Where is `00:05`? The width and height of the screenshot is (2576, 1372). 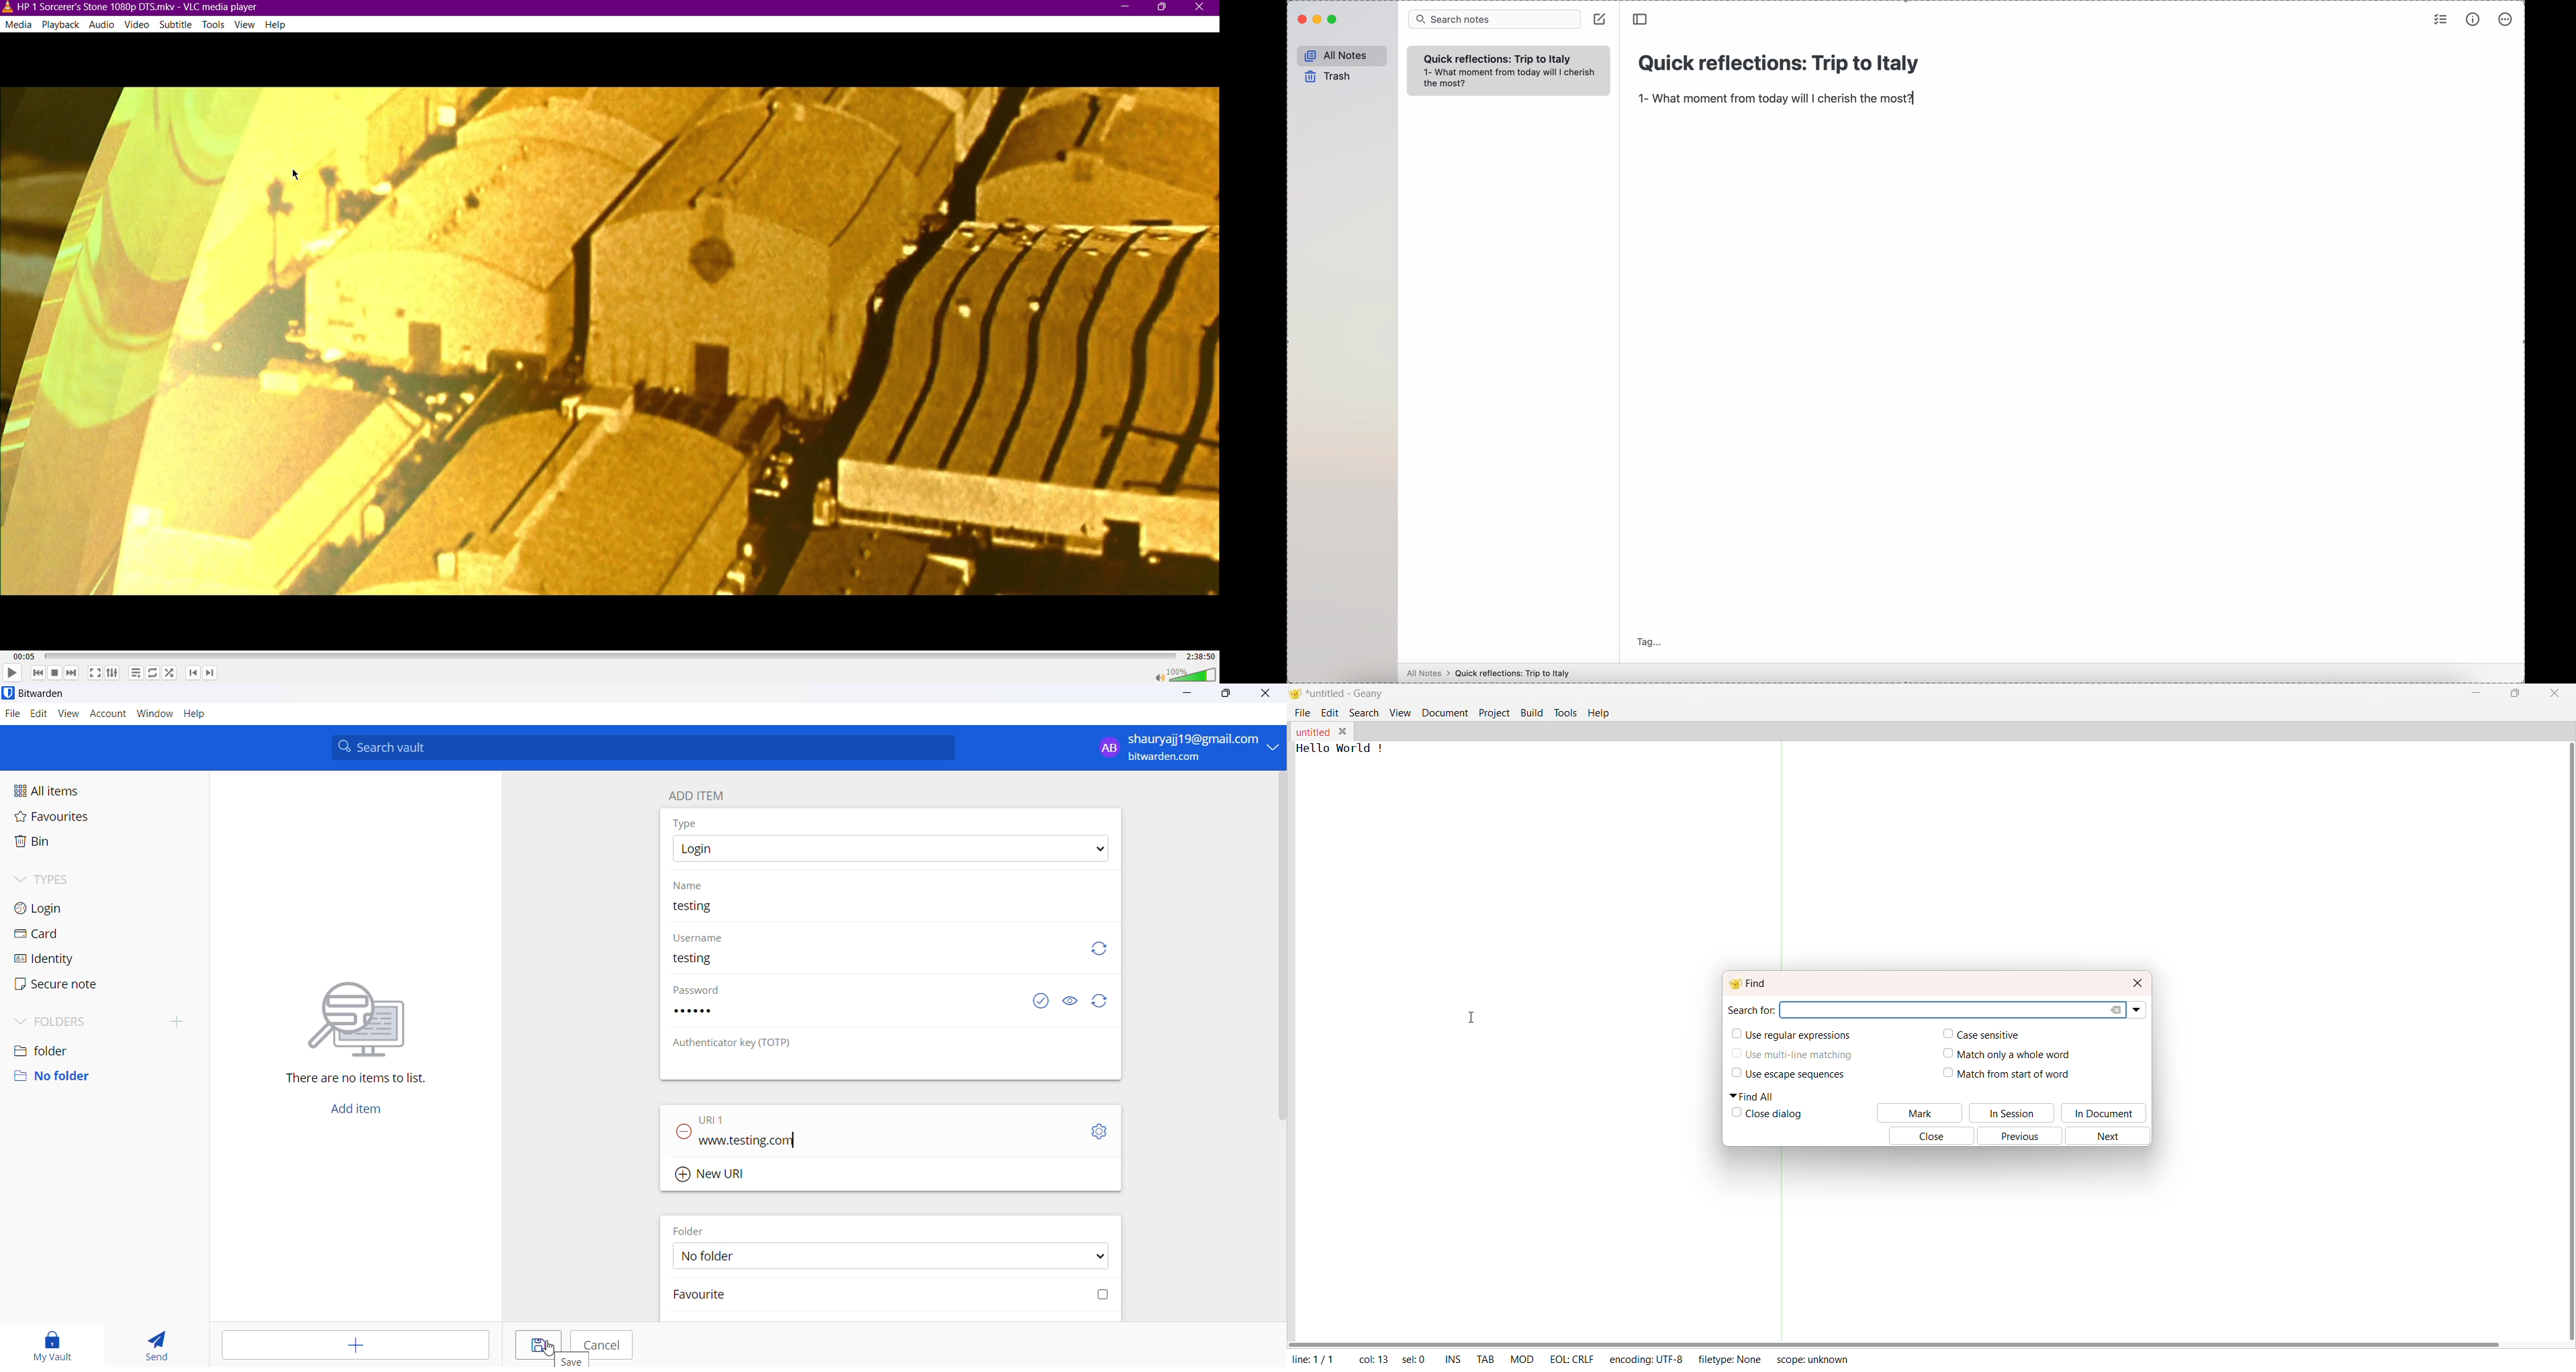
00:05 is located at coordinates (23, 655).